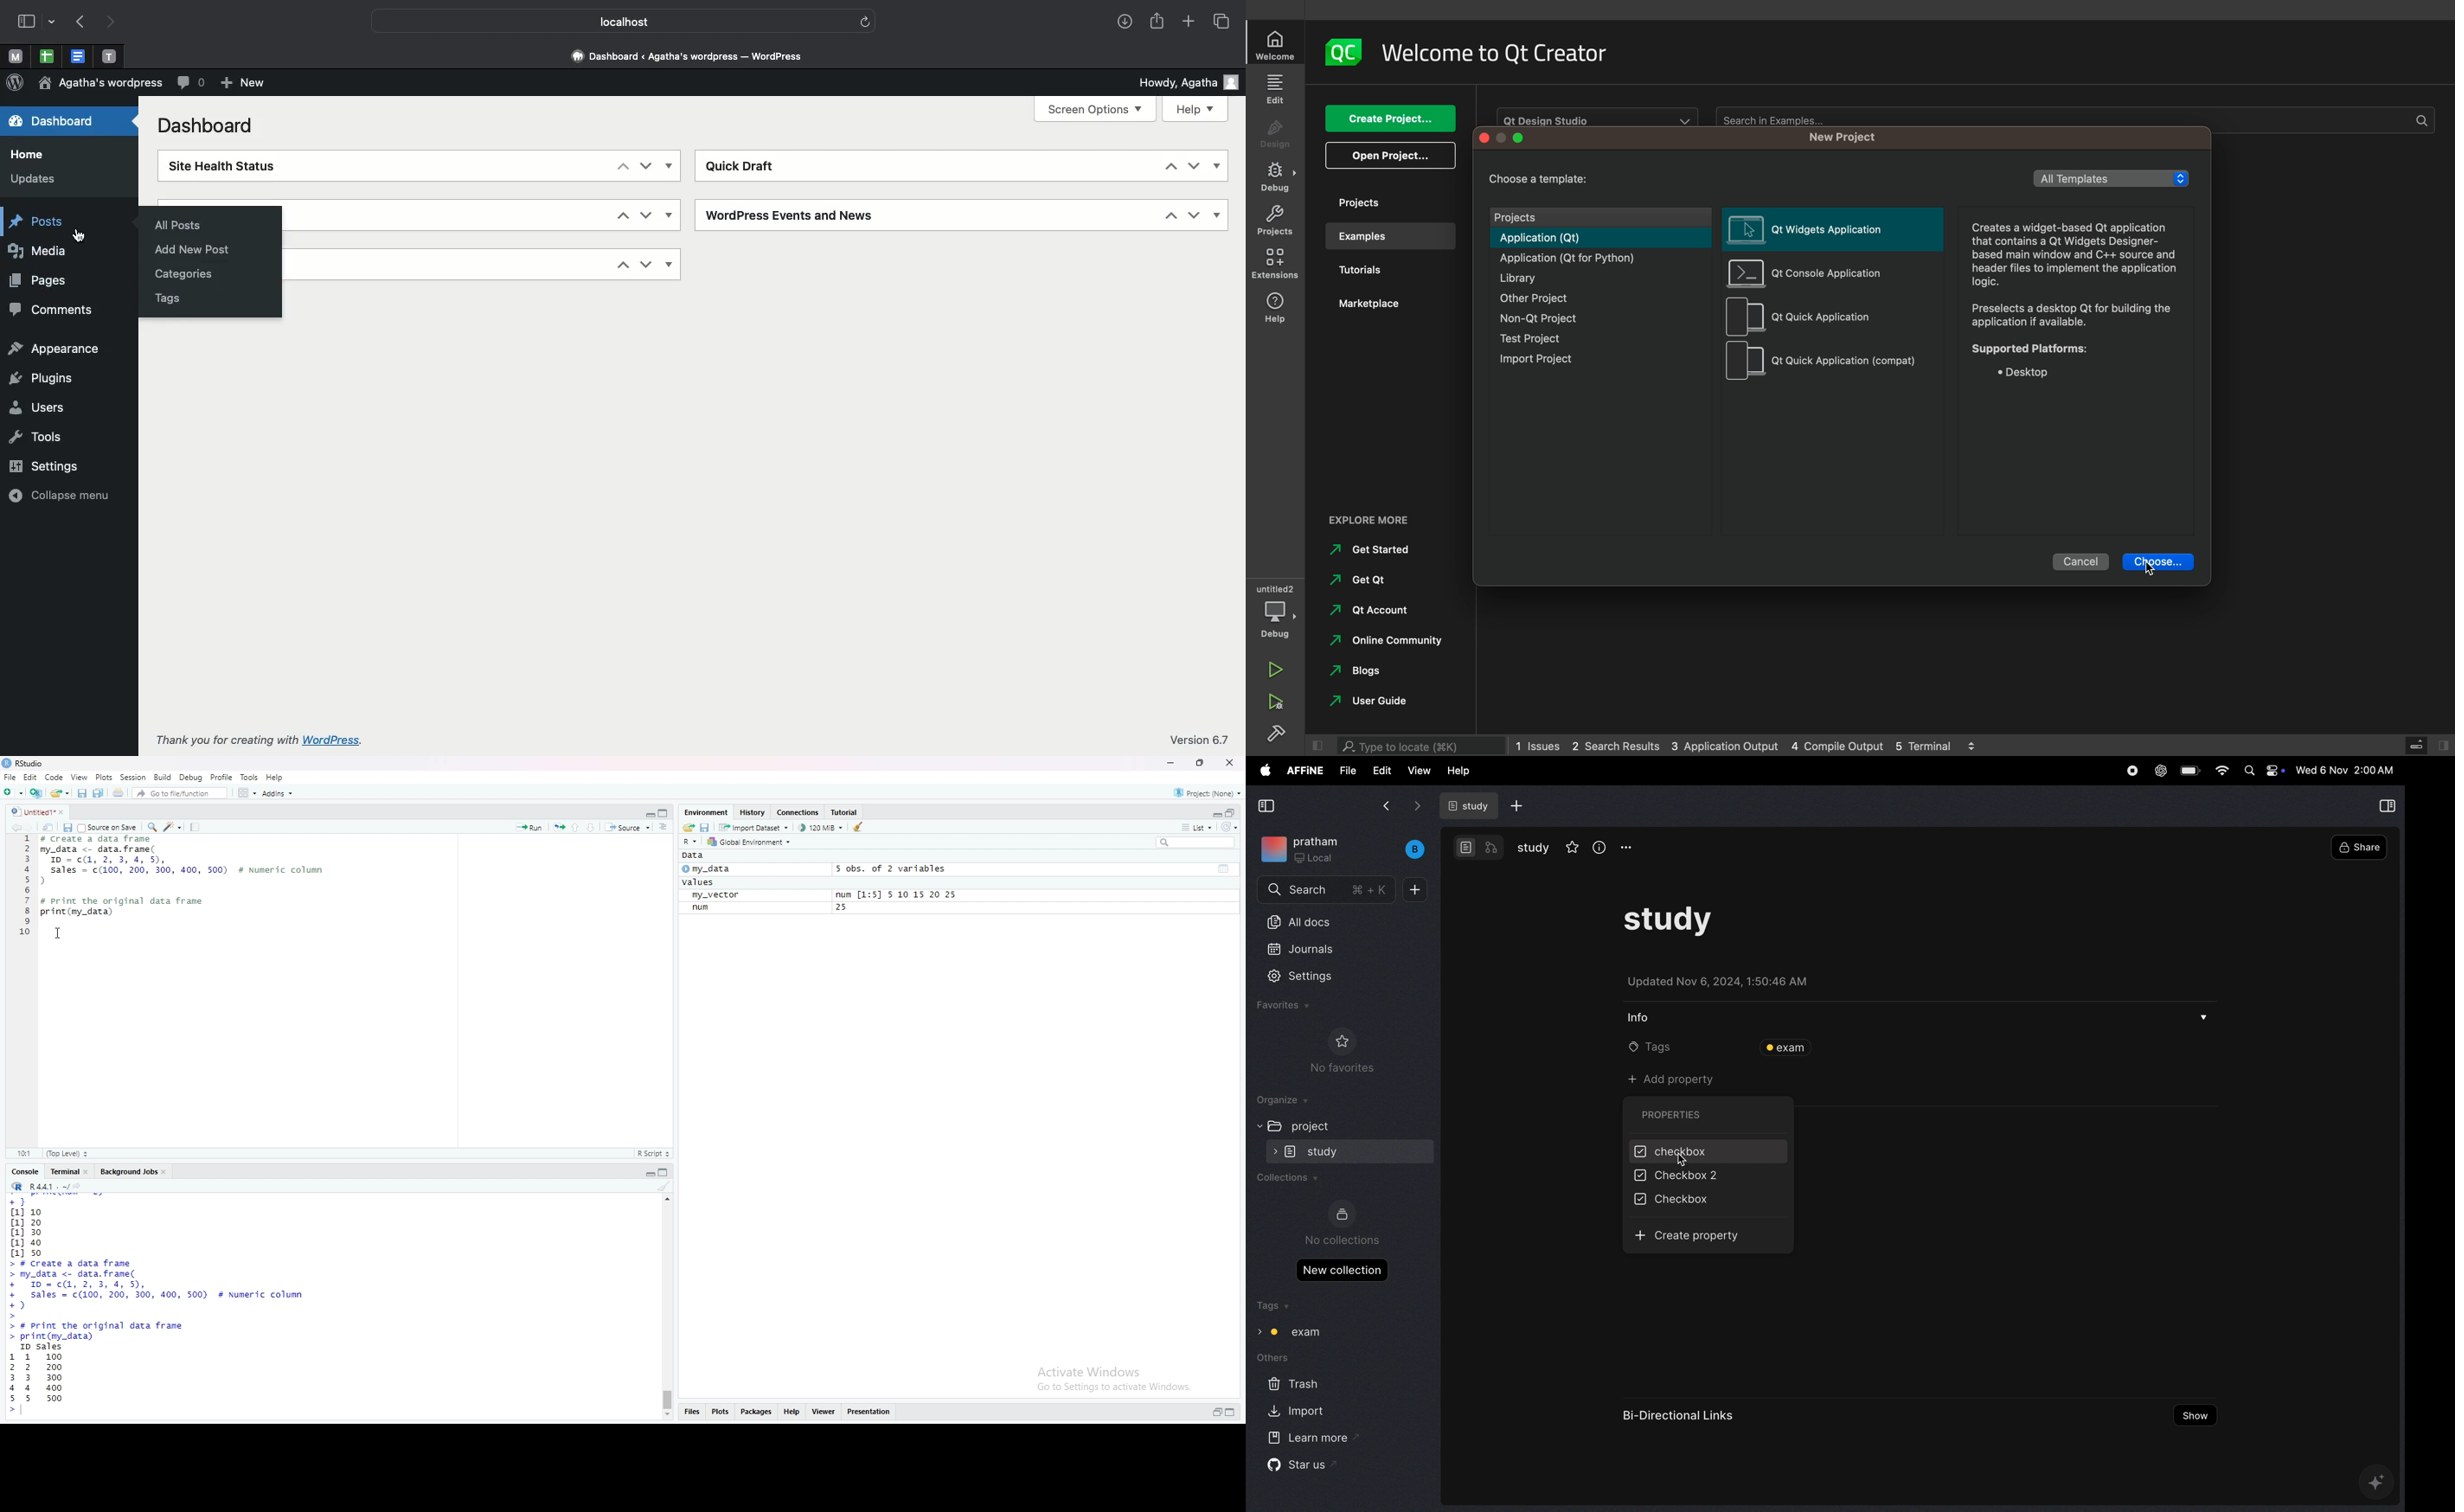 The height and width of the screenshot is (1512, 2464). I want to click on (Top Level), so click(69, 1154).